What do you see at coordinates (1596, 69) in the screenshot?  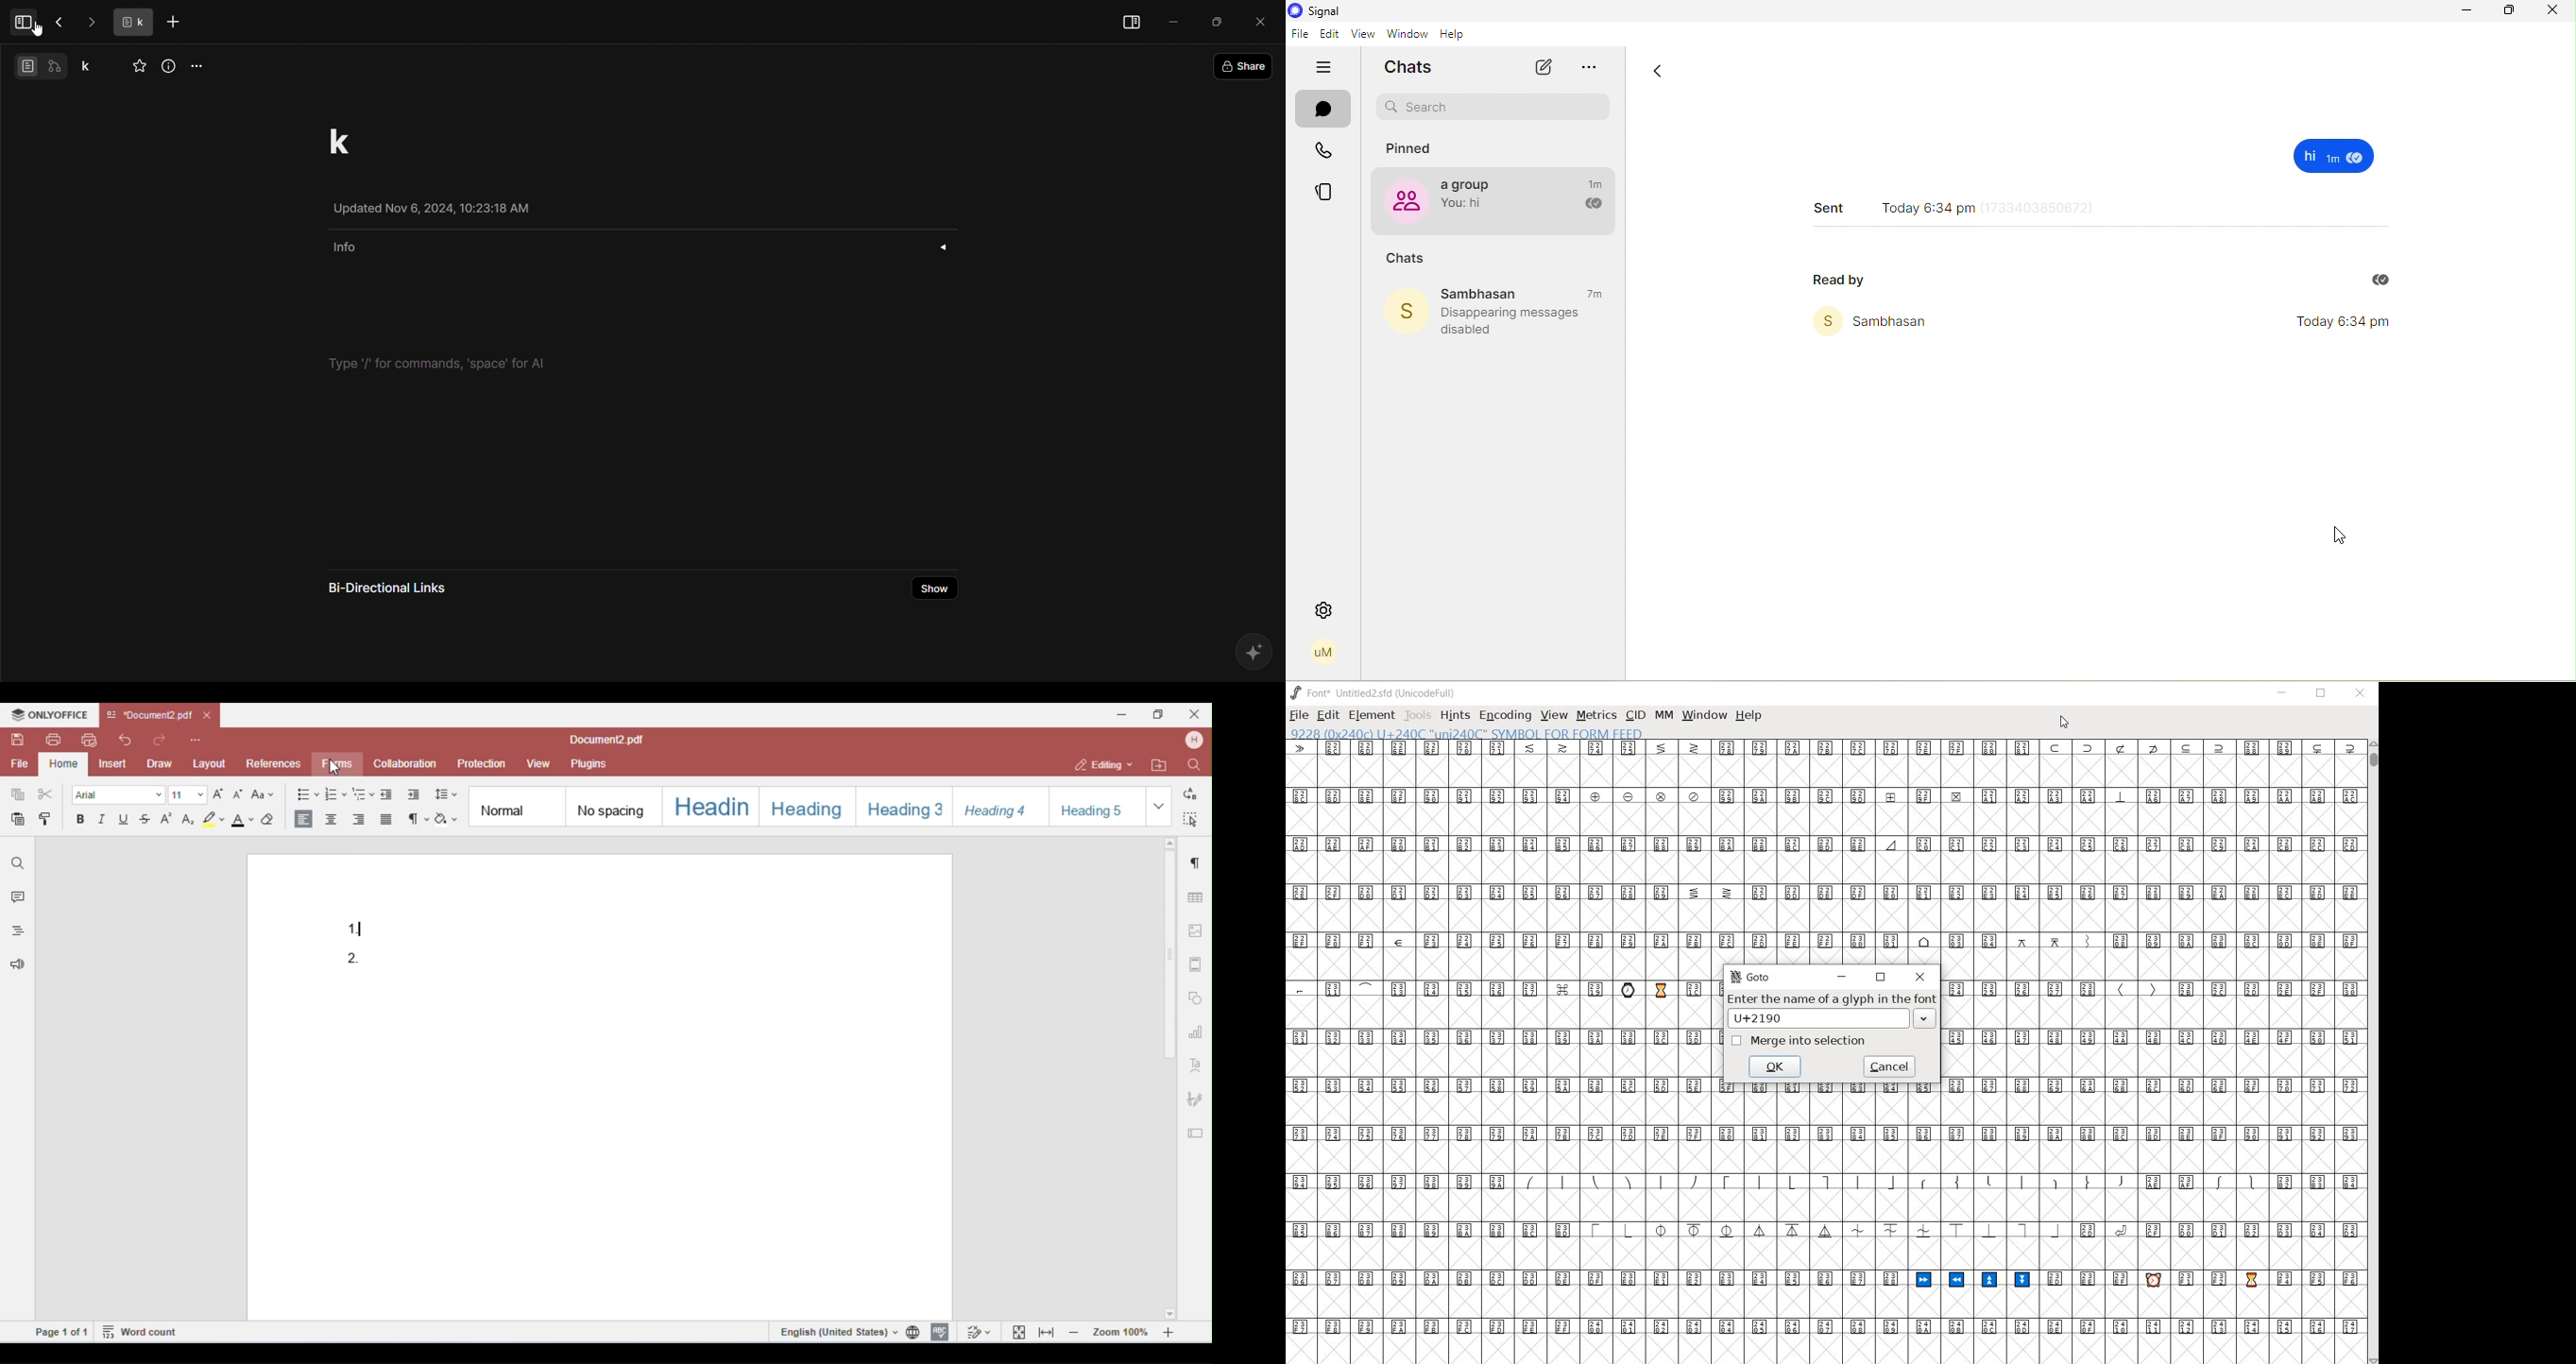 I see `view archive` at bounding box center [1596, 69].